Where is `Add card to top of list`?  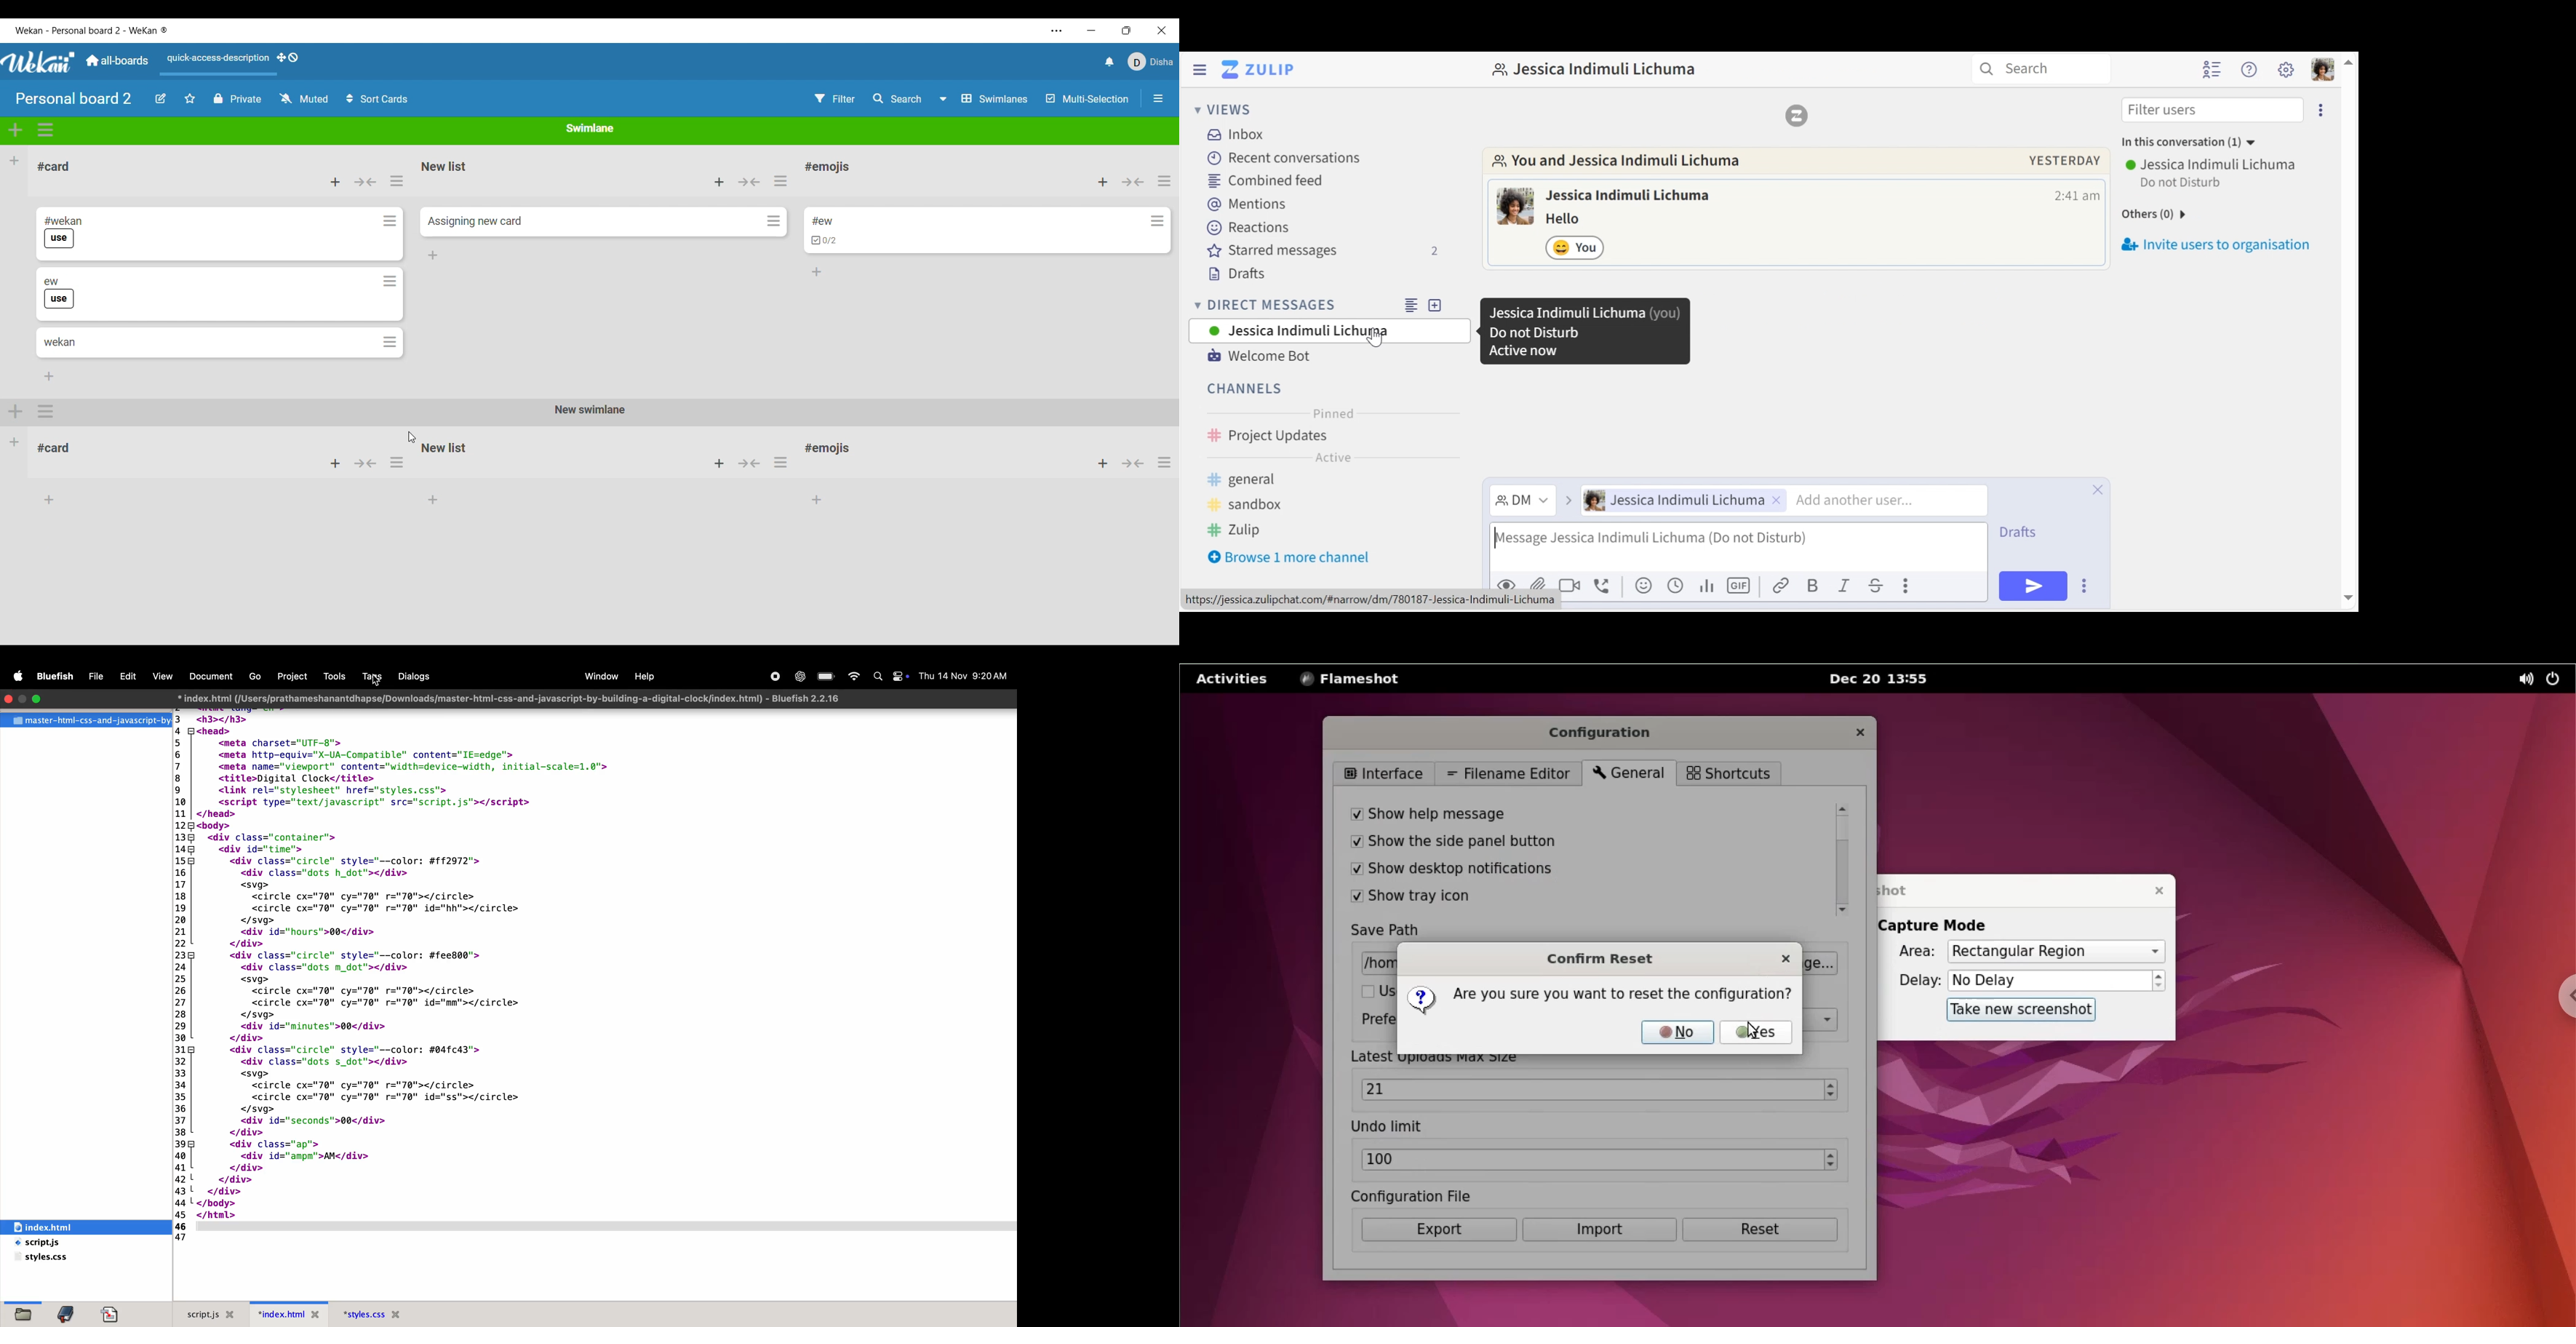
Add card to top of list is located at coordinates (335, 182).